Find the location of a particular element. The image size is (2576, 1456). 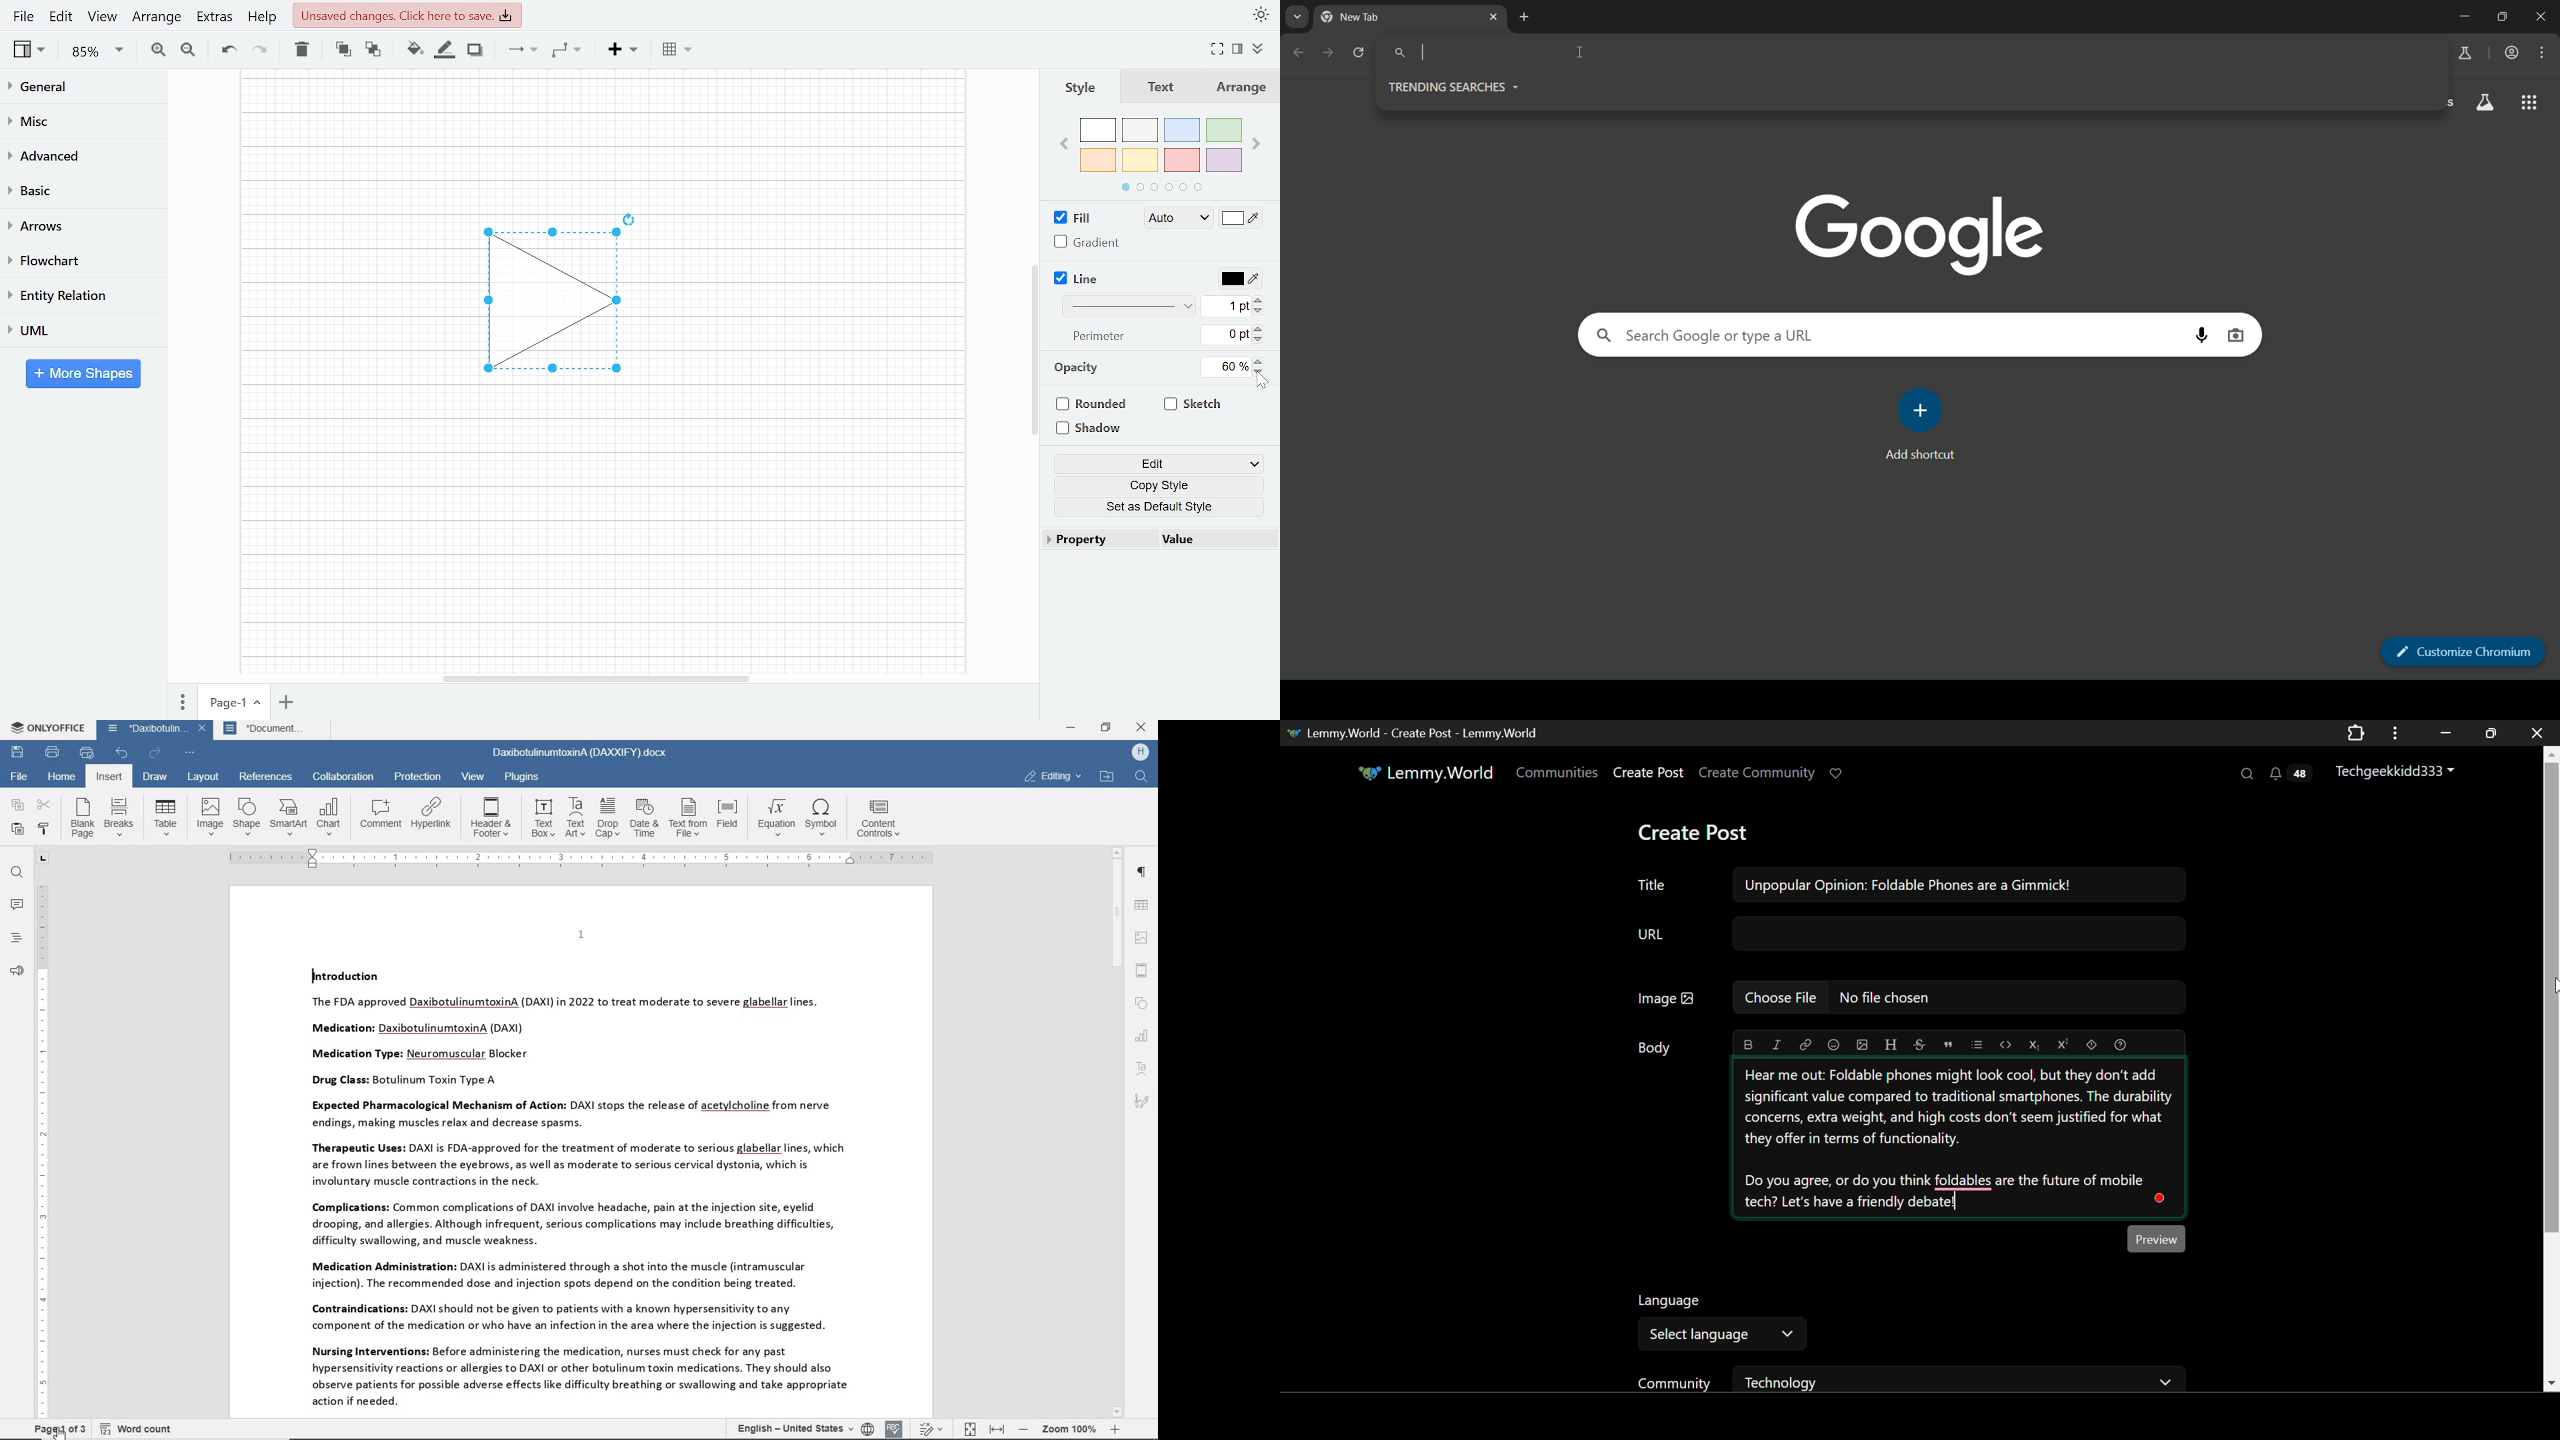

undo is located at coordinates (123, 754).